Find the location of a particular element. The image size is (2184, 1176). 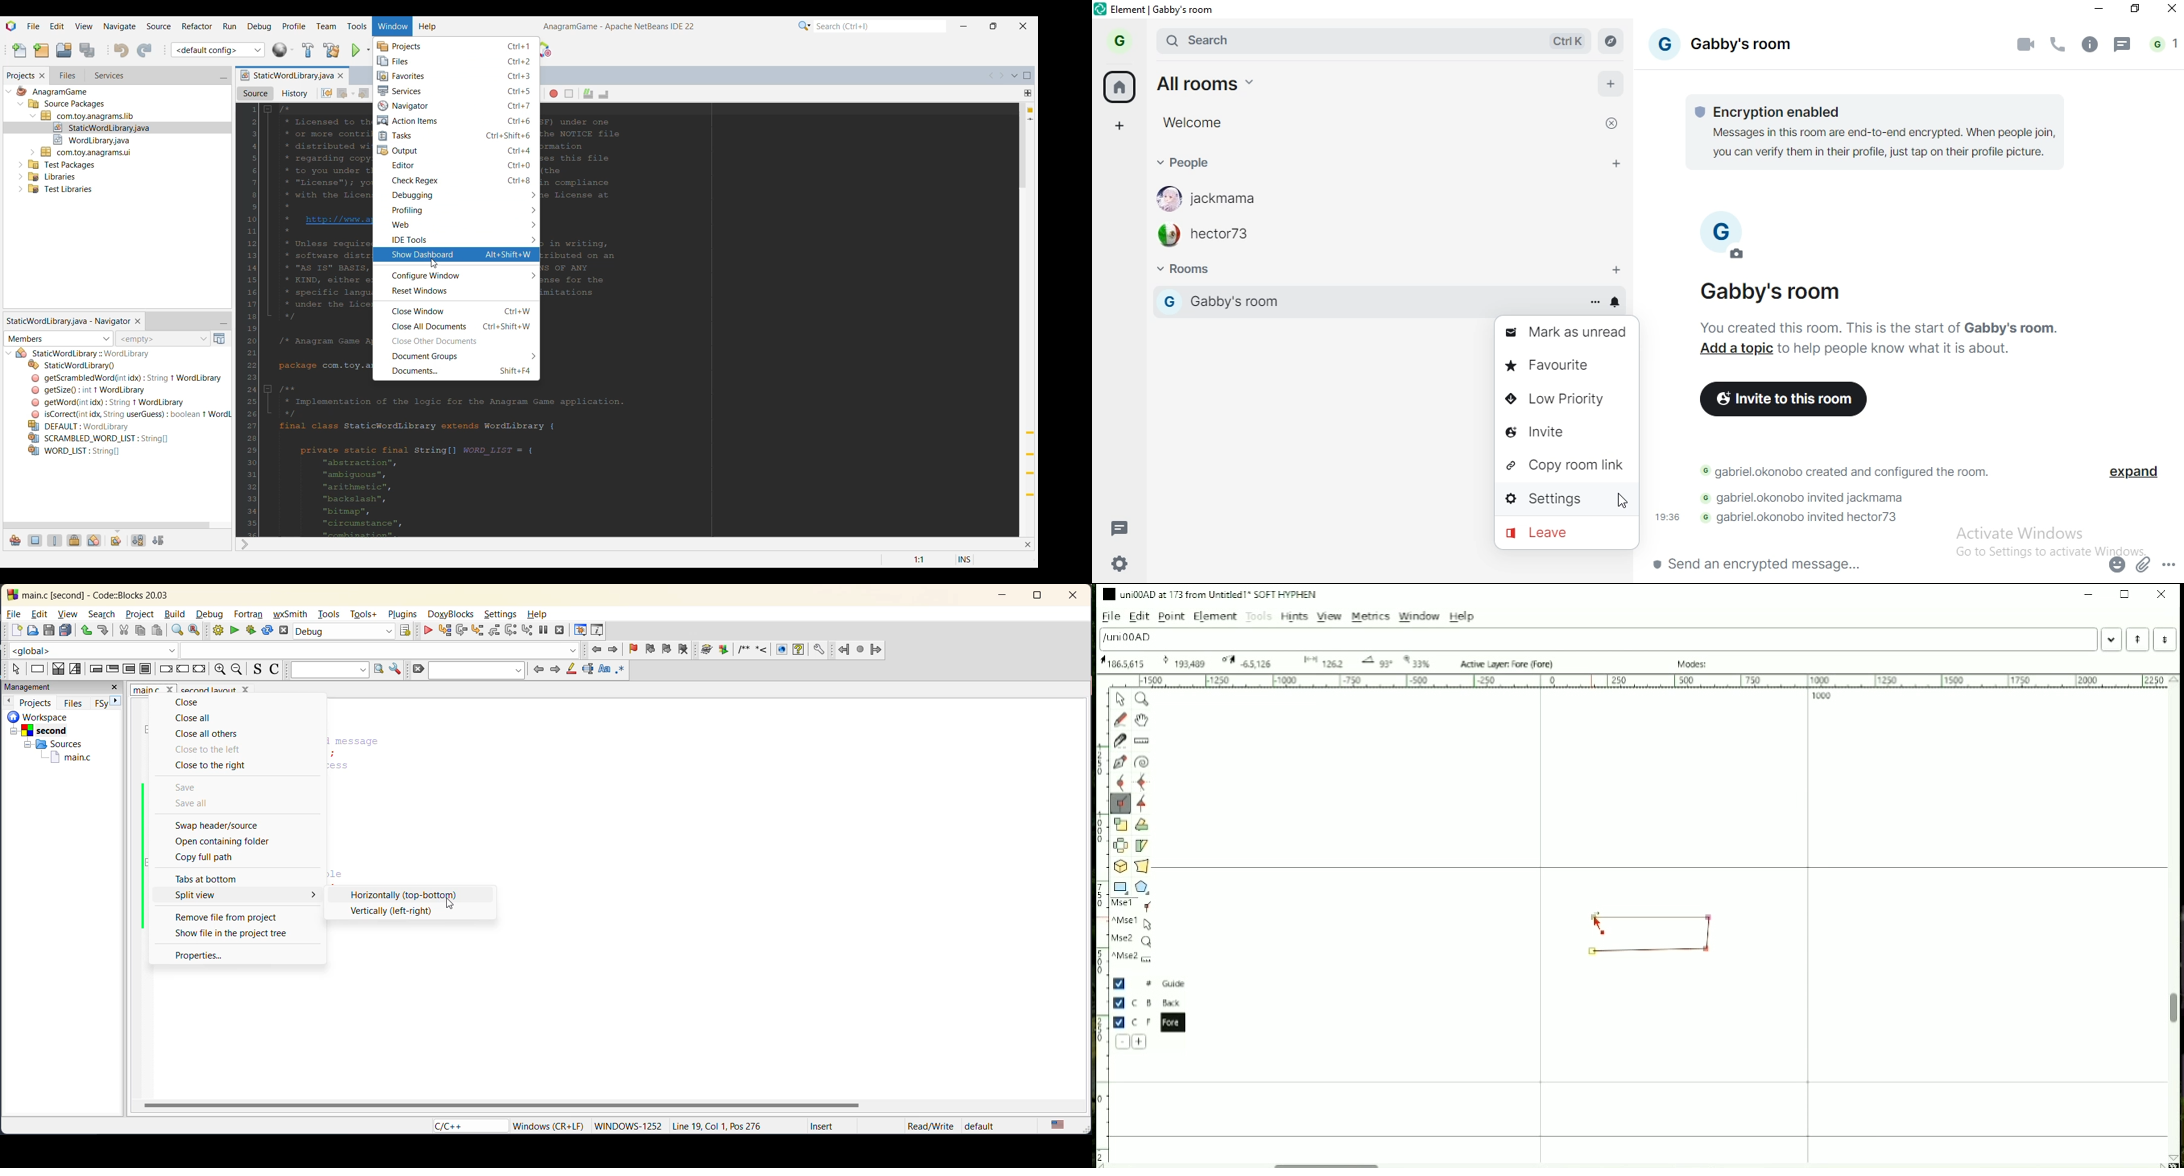

Software logo is located at coordinates (11, 26).